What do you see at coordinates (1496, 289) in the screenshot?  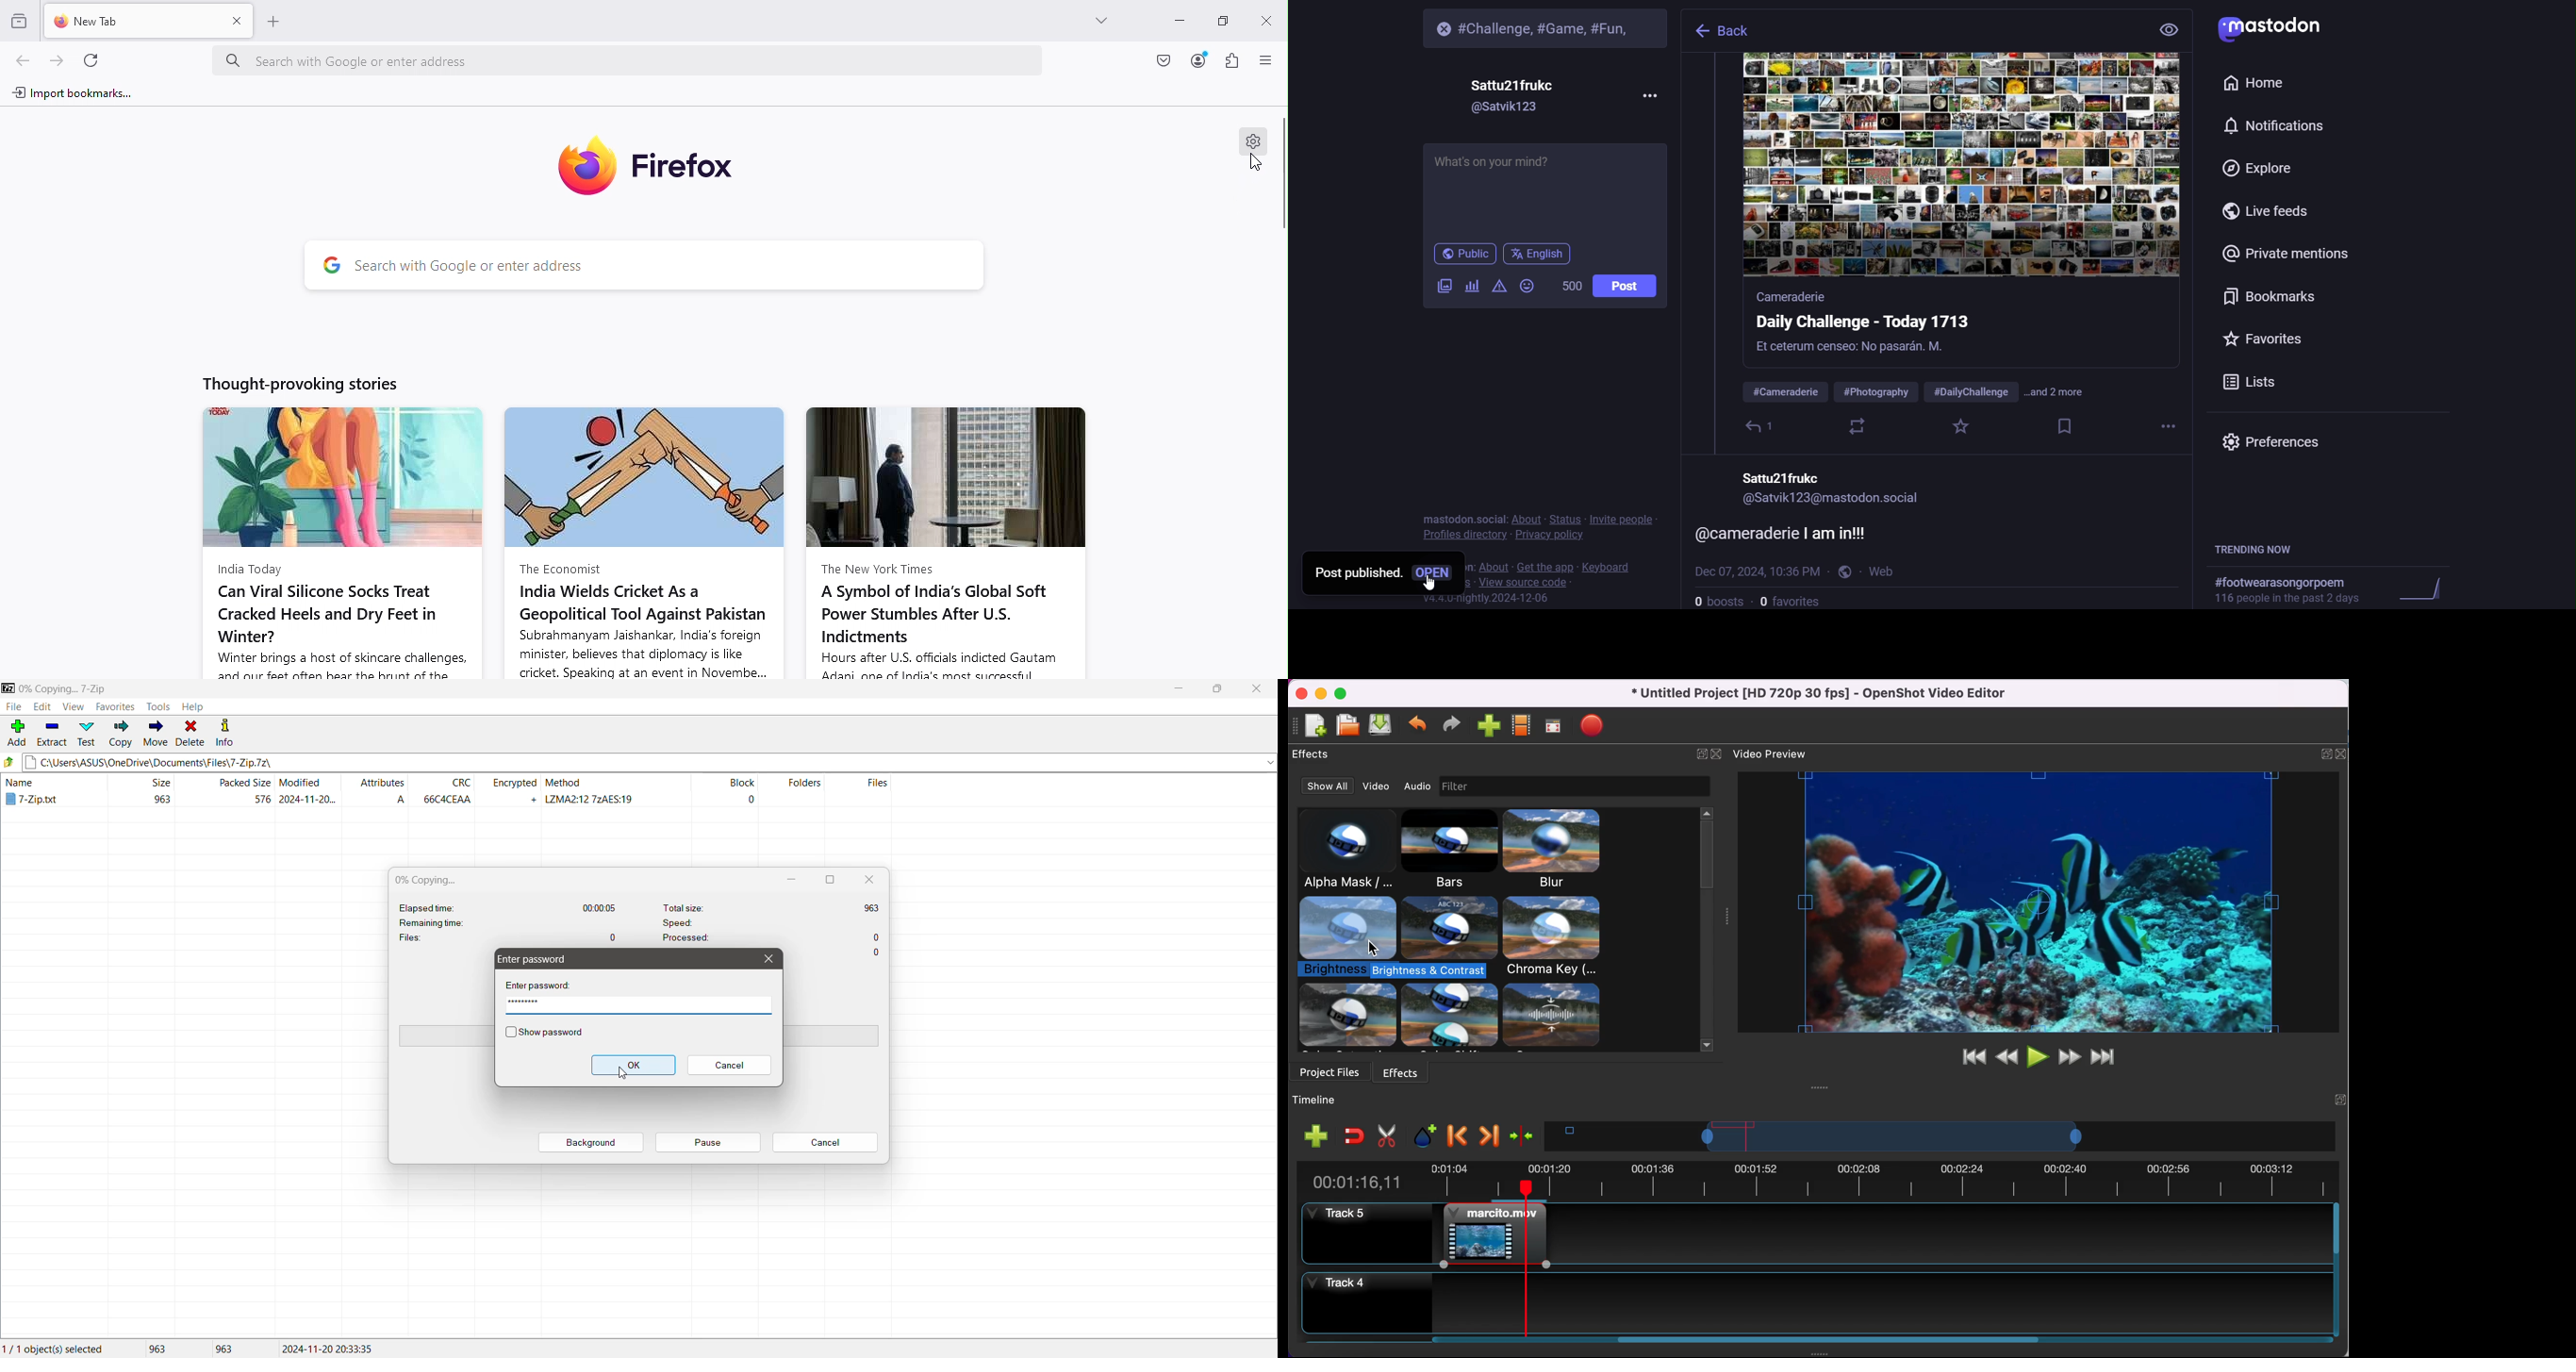 I see `content warning` at bounding box center [1496, 289].